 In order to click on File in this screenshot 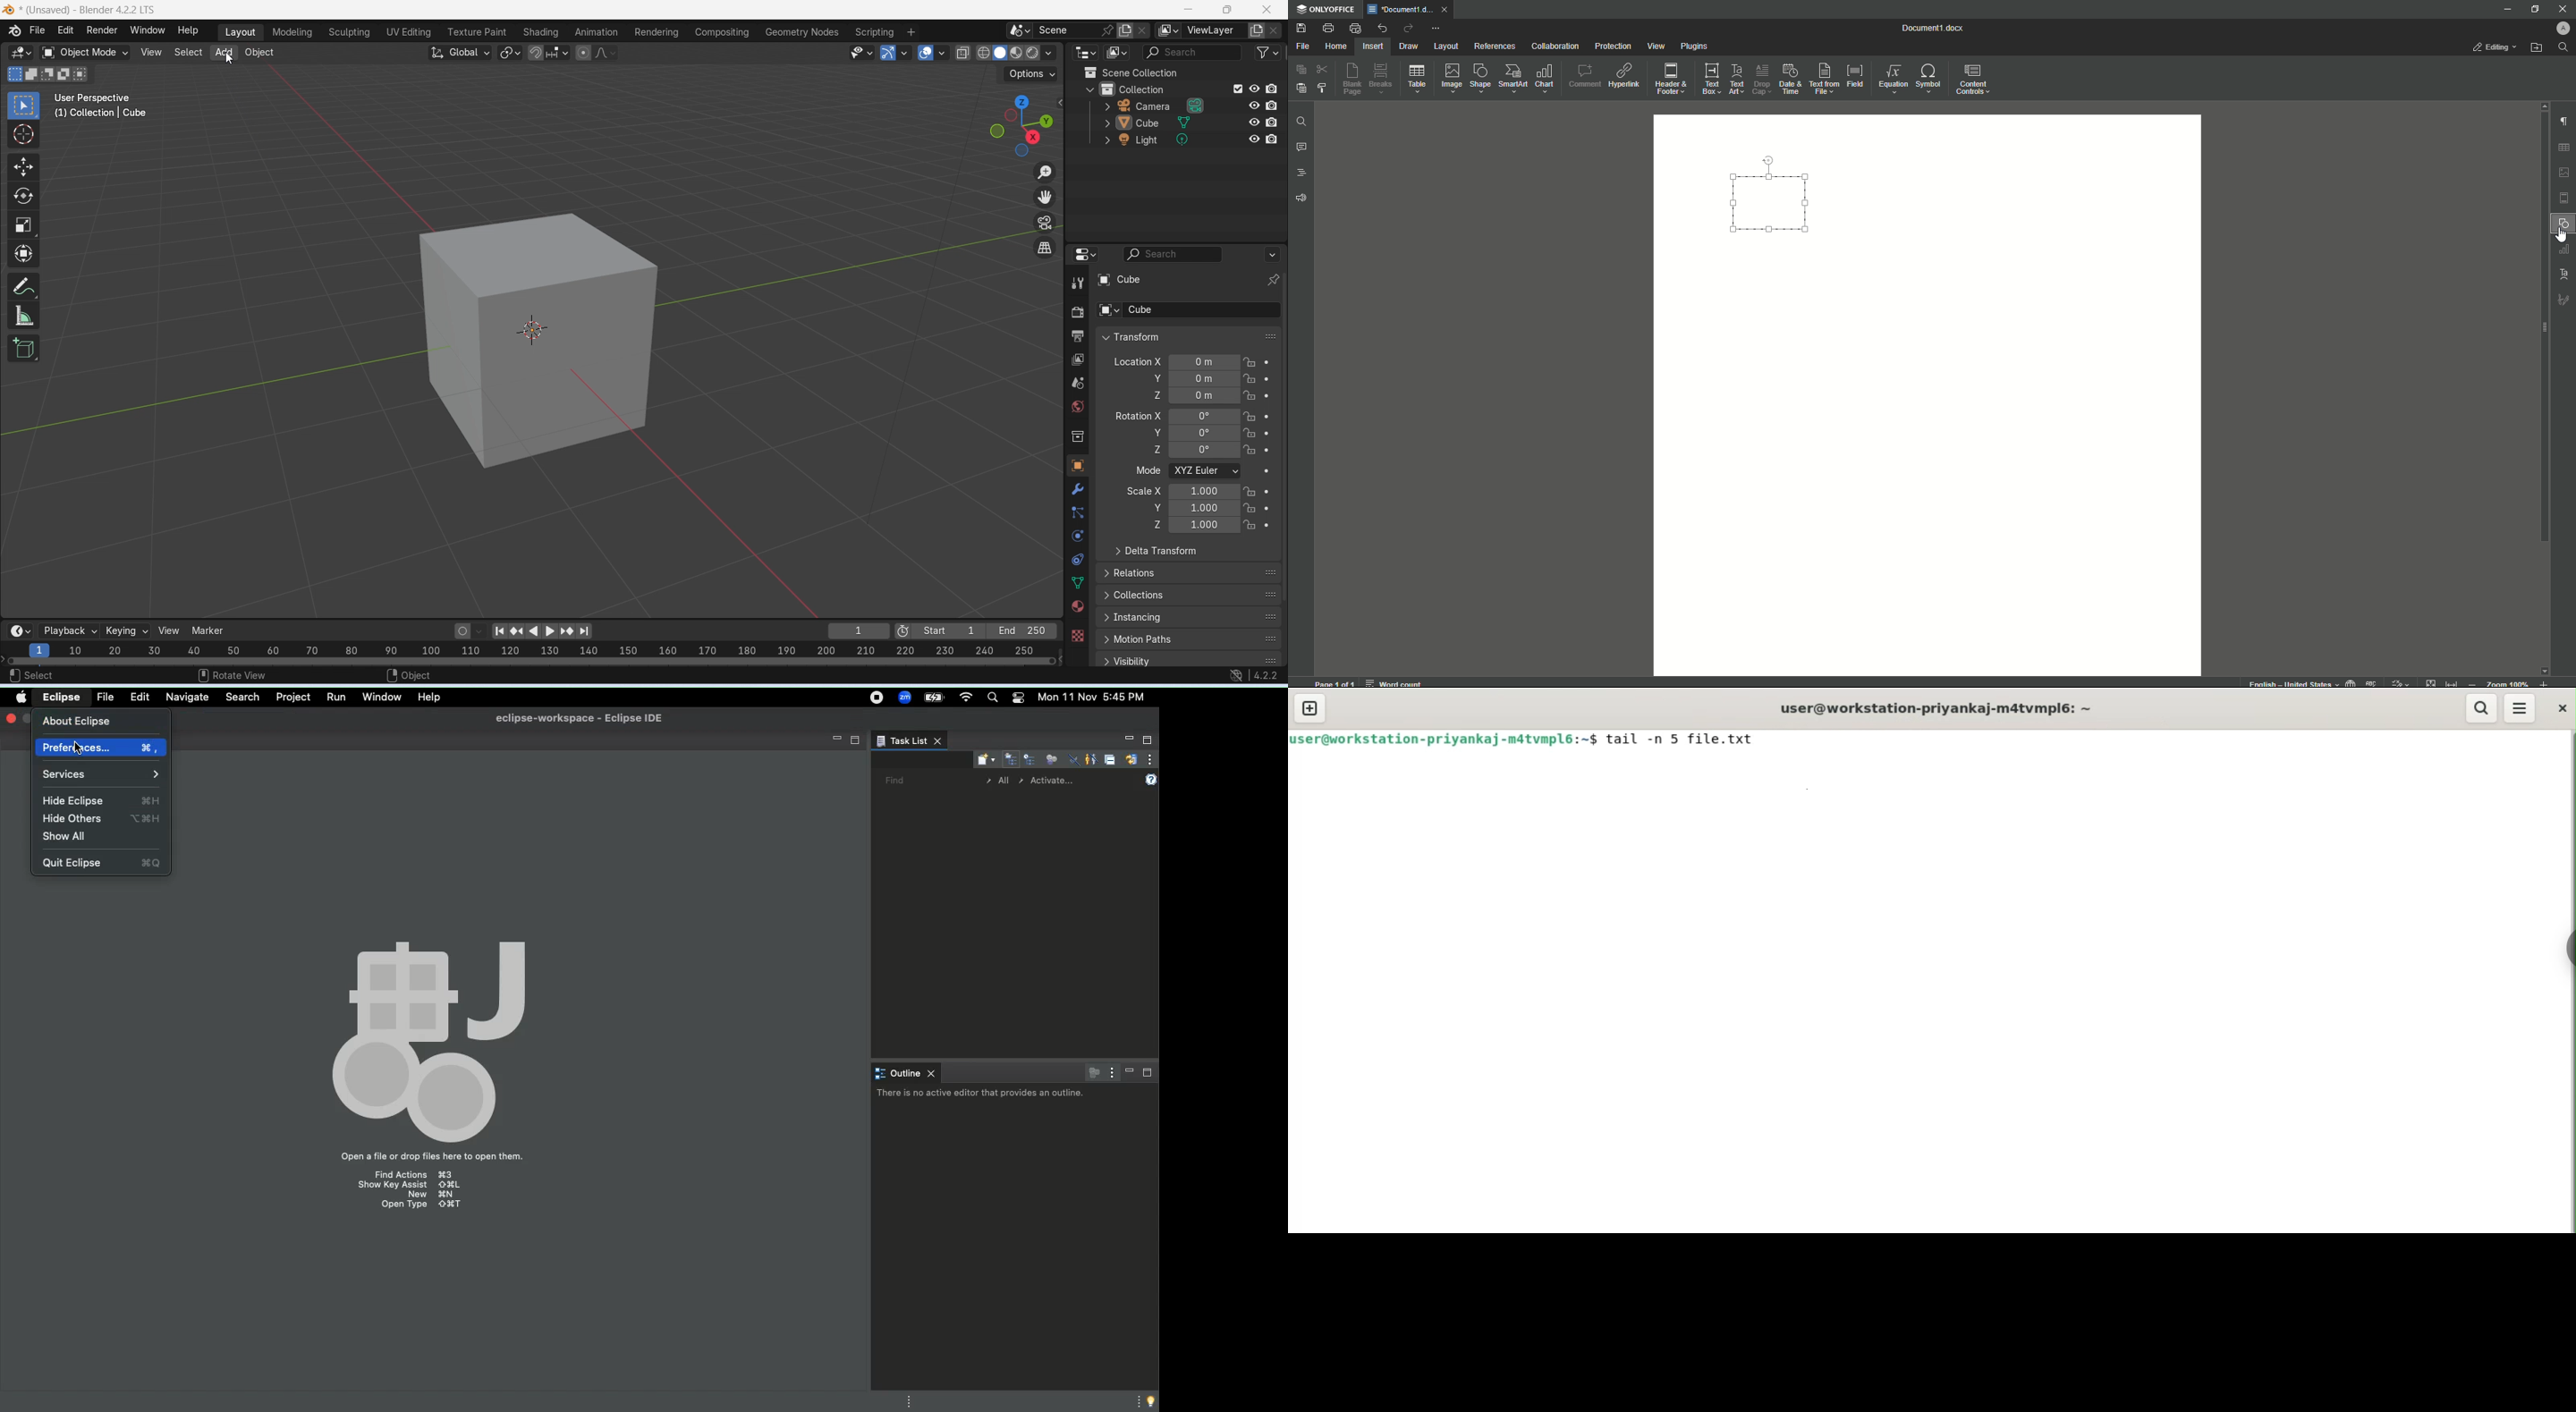, I will do `click(104, 697)`.